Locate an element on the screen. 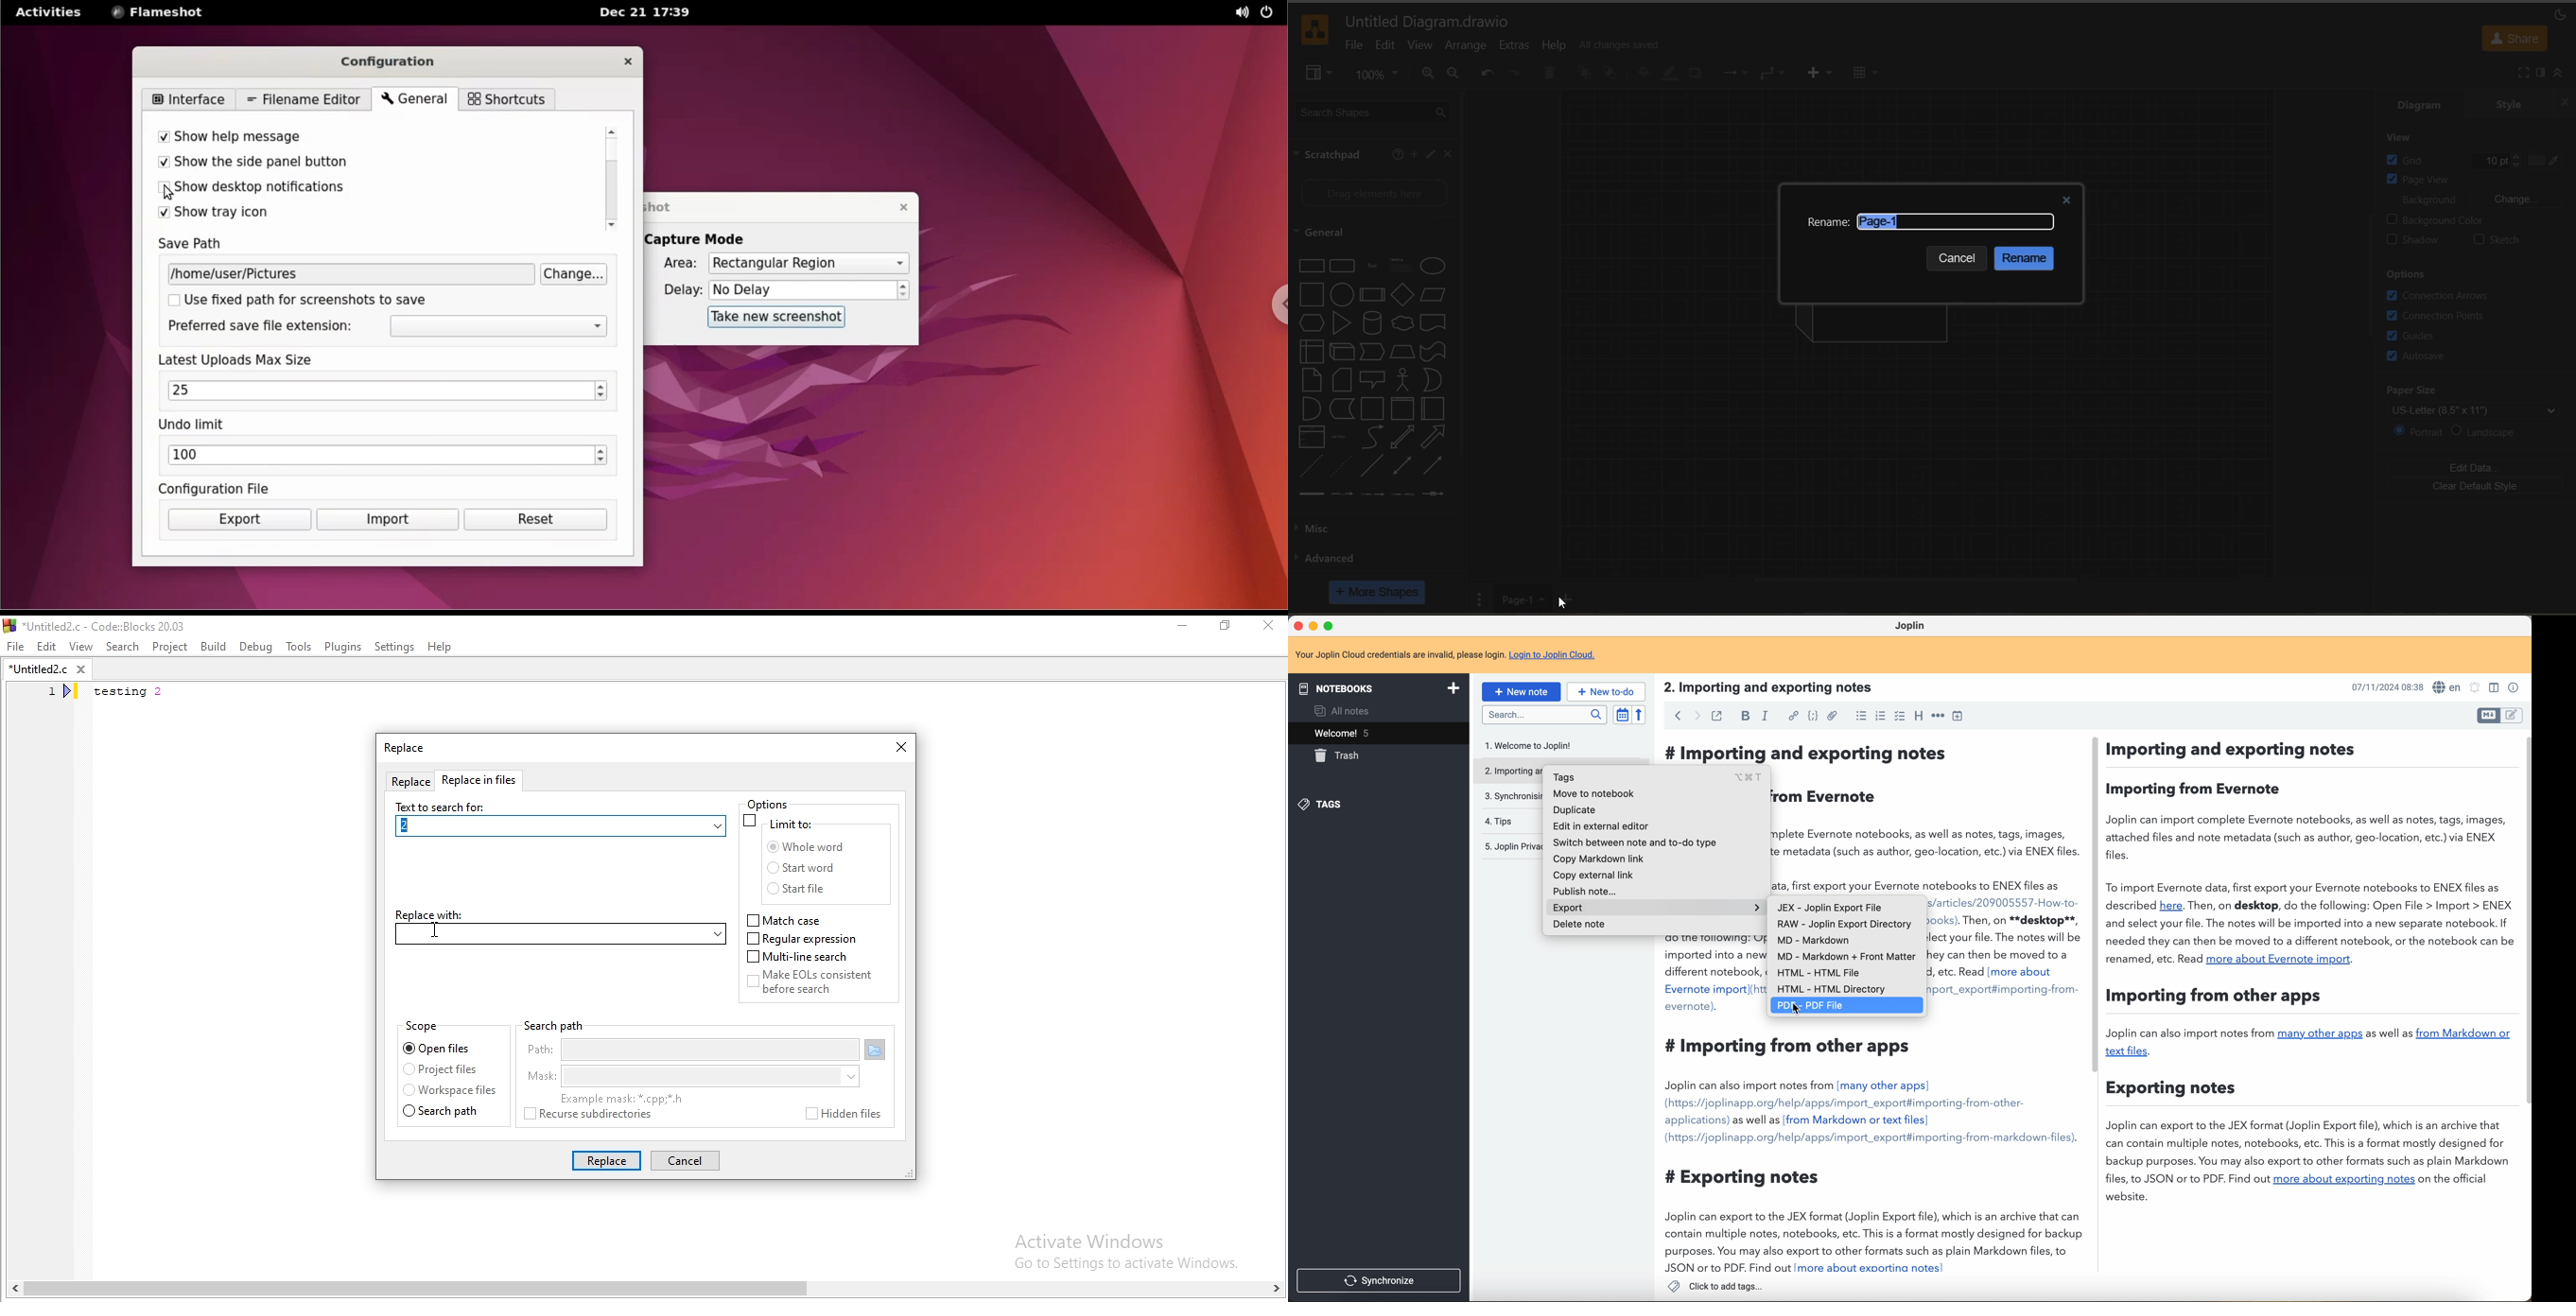 The image size is (2576, 1316). view is located at coordinates (1320, 75).